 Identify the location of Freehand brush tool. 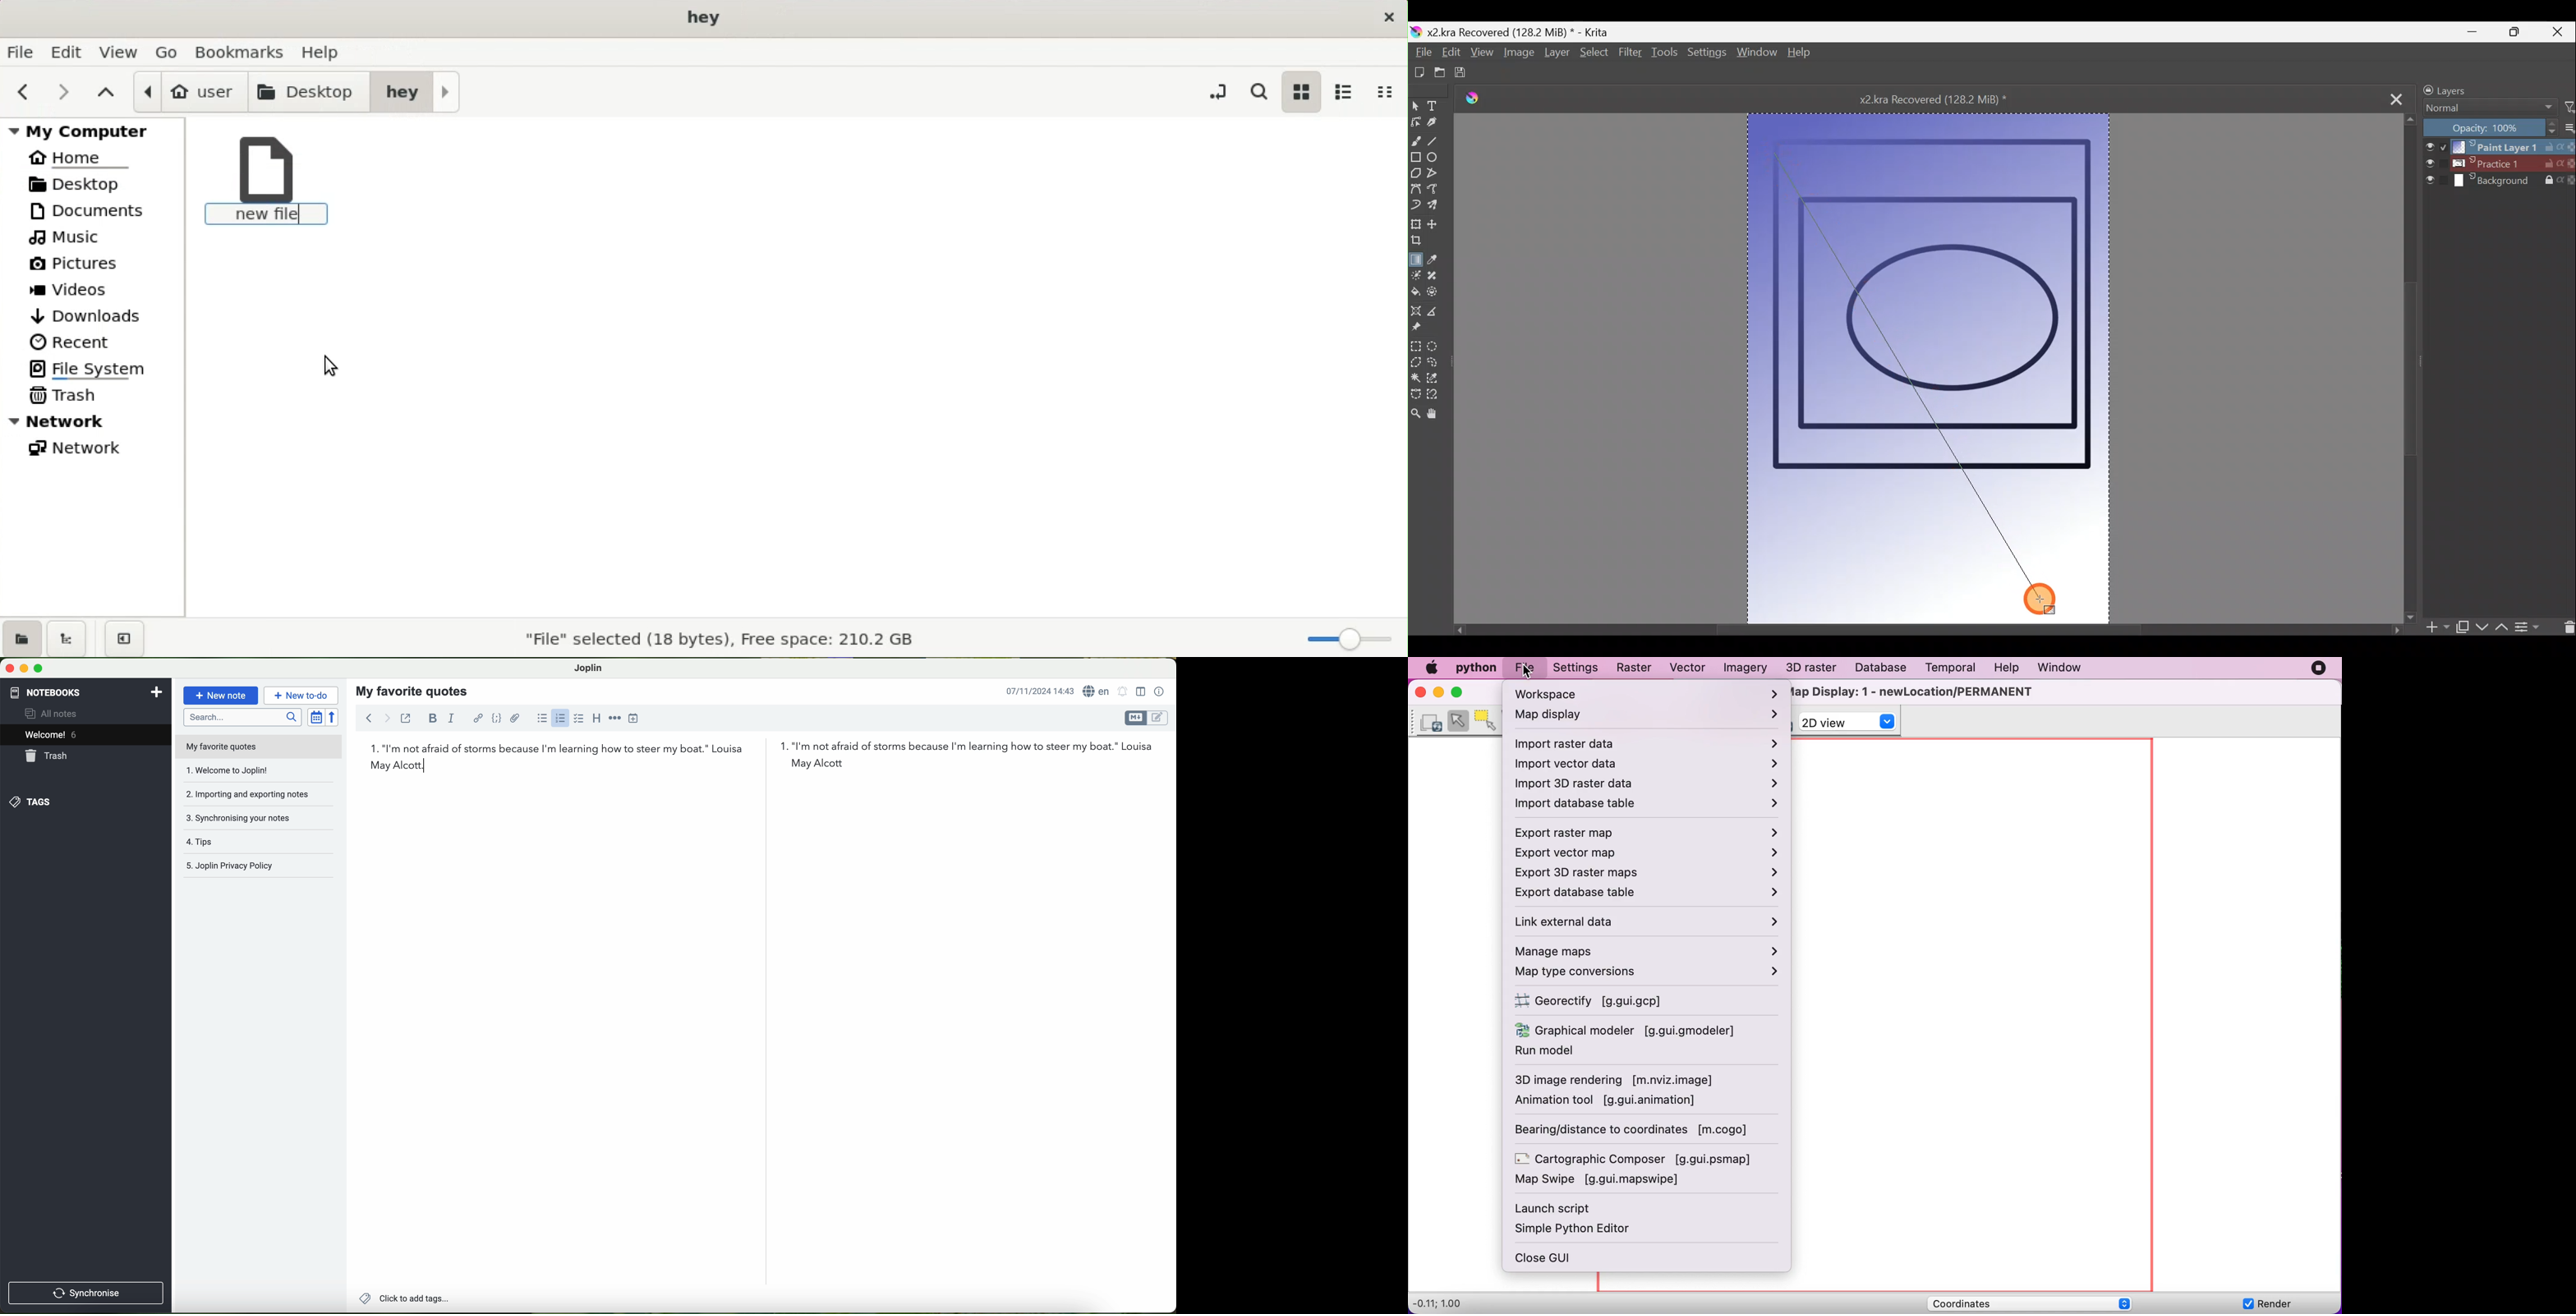
(1416, 141).